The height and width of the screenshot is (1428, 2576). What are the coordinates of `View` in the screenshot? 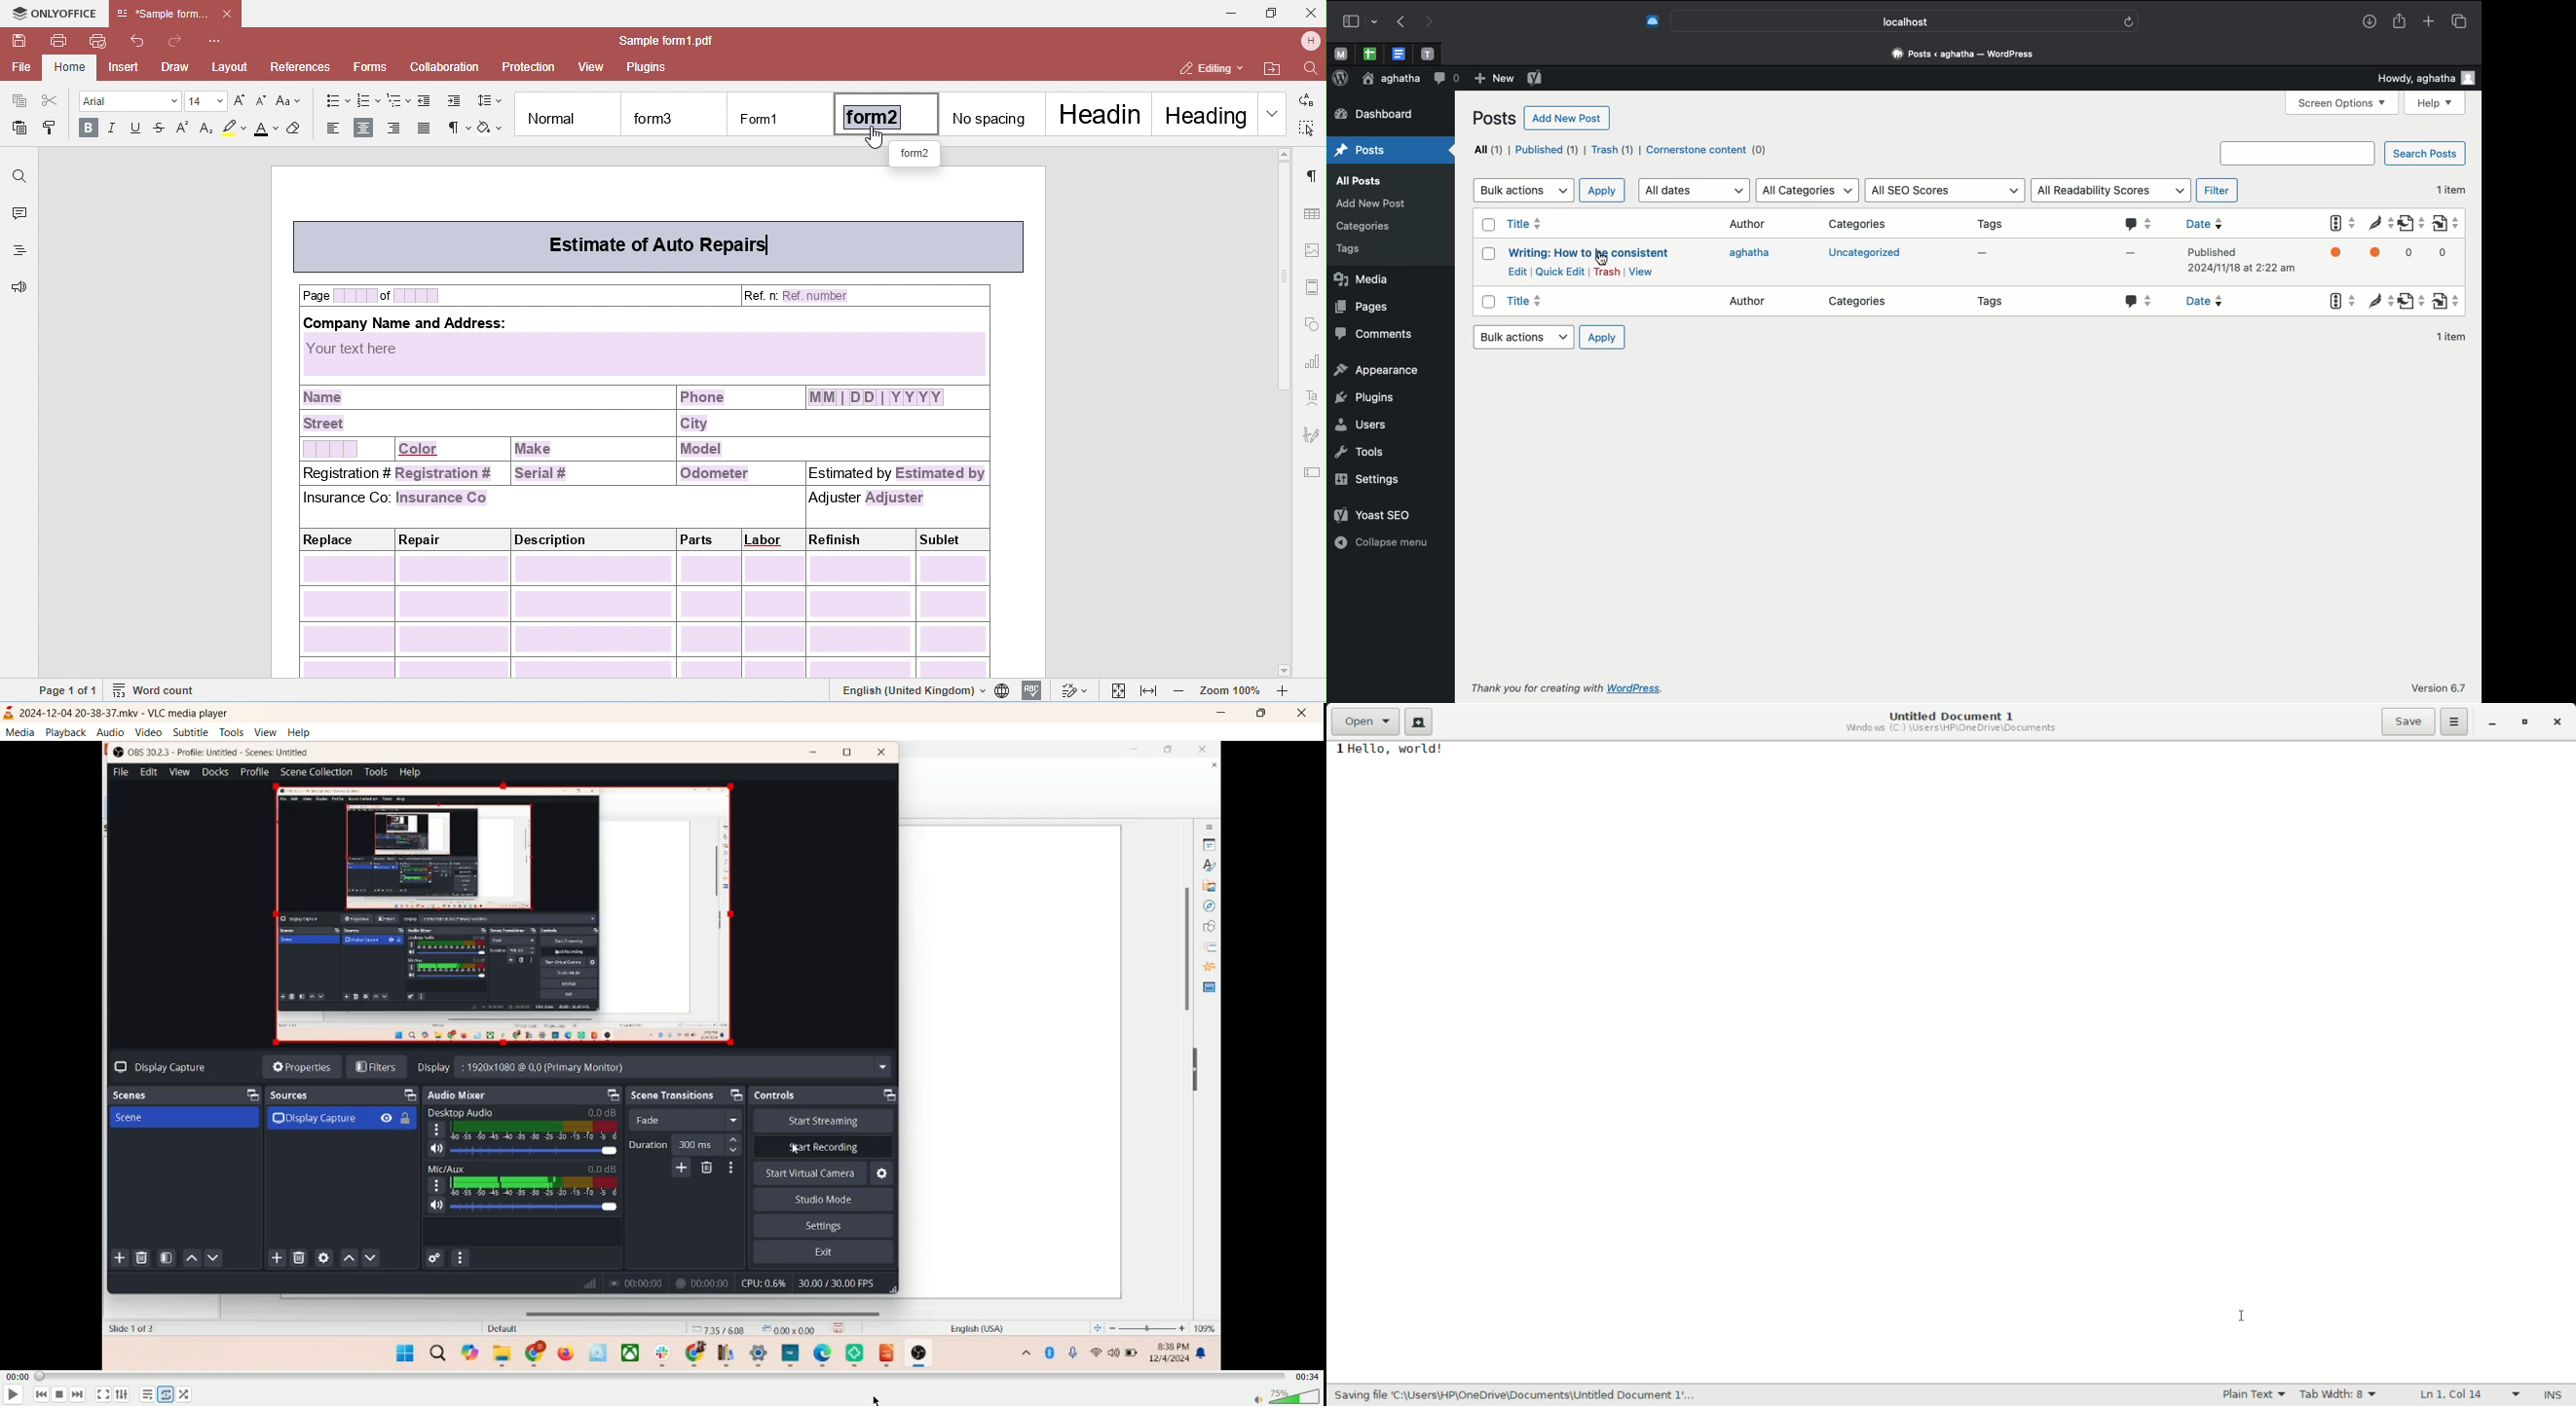 It's located at (1642, 272).